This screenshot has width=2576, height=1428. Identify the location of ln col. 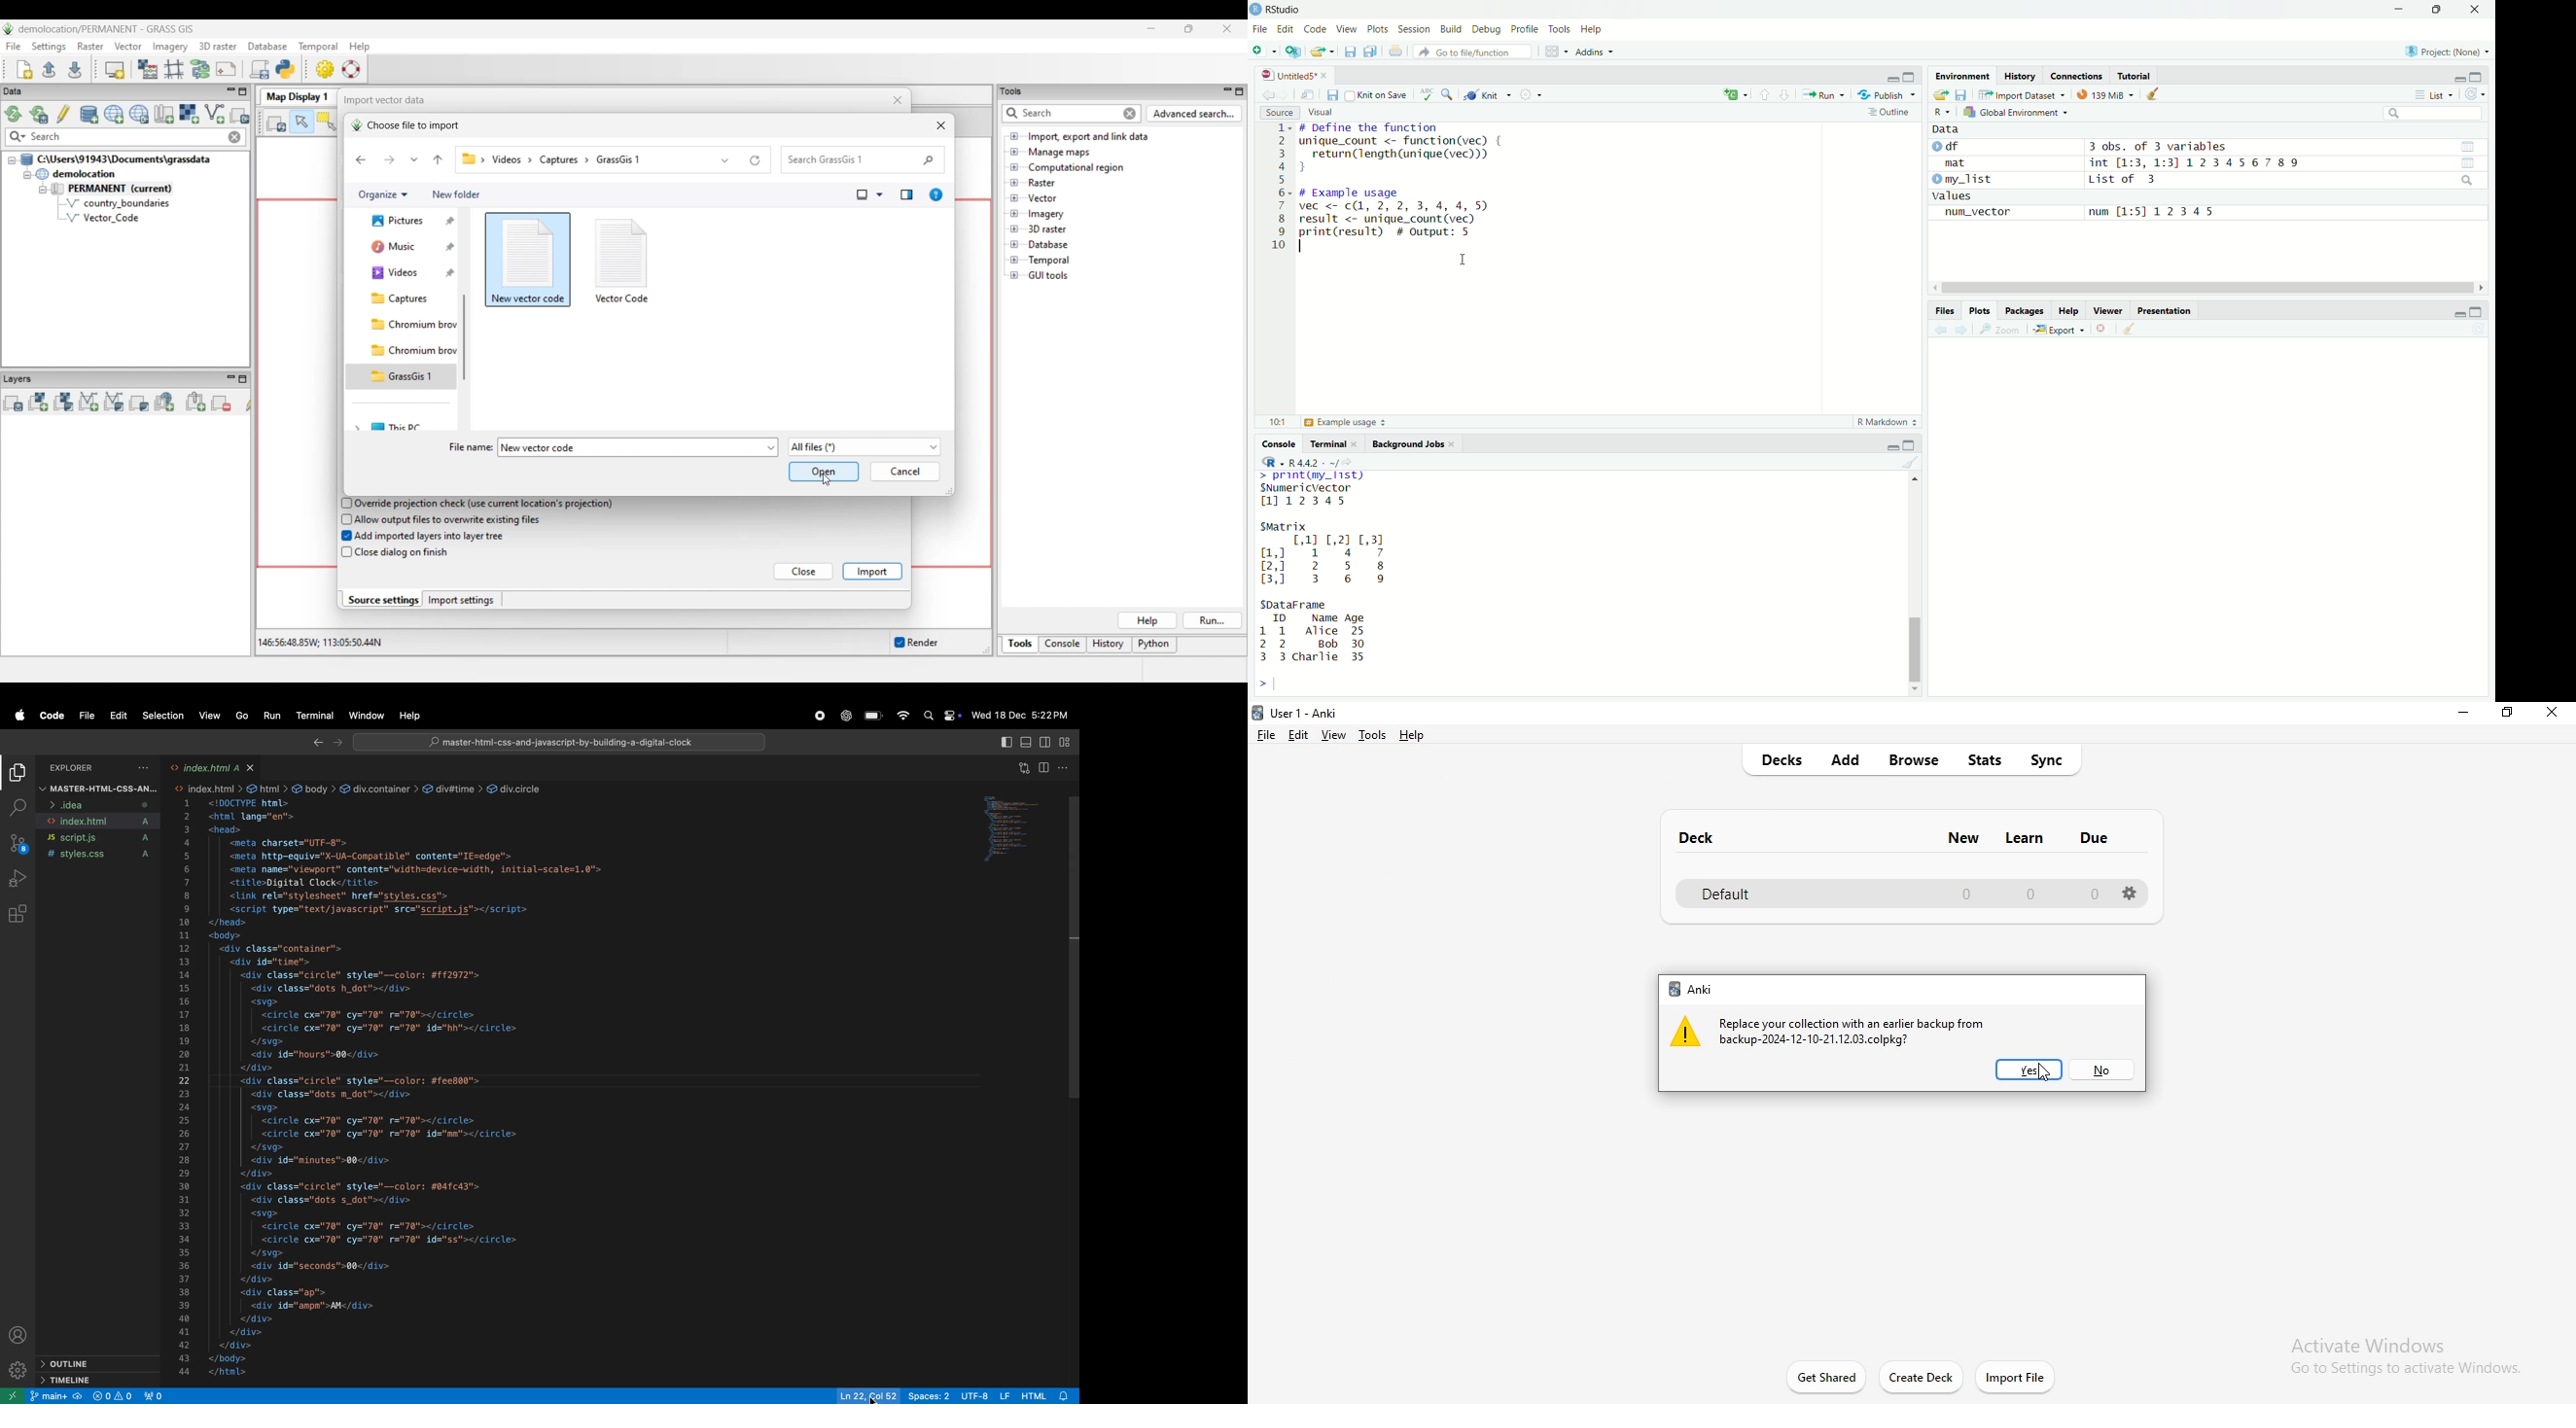
(867, 1396).